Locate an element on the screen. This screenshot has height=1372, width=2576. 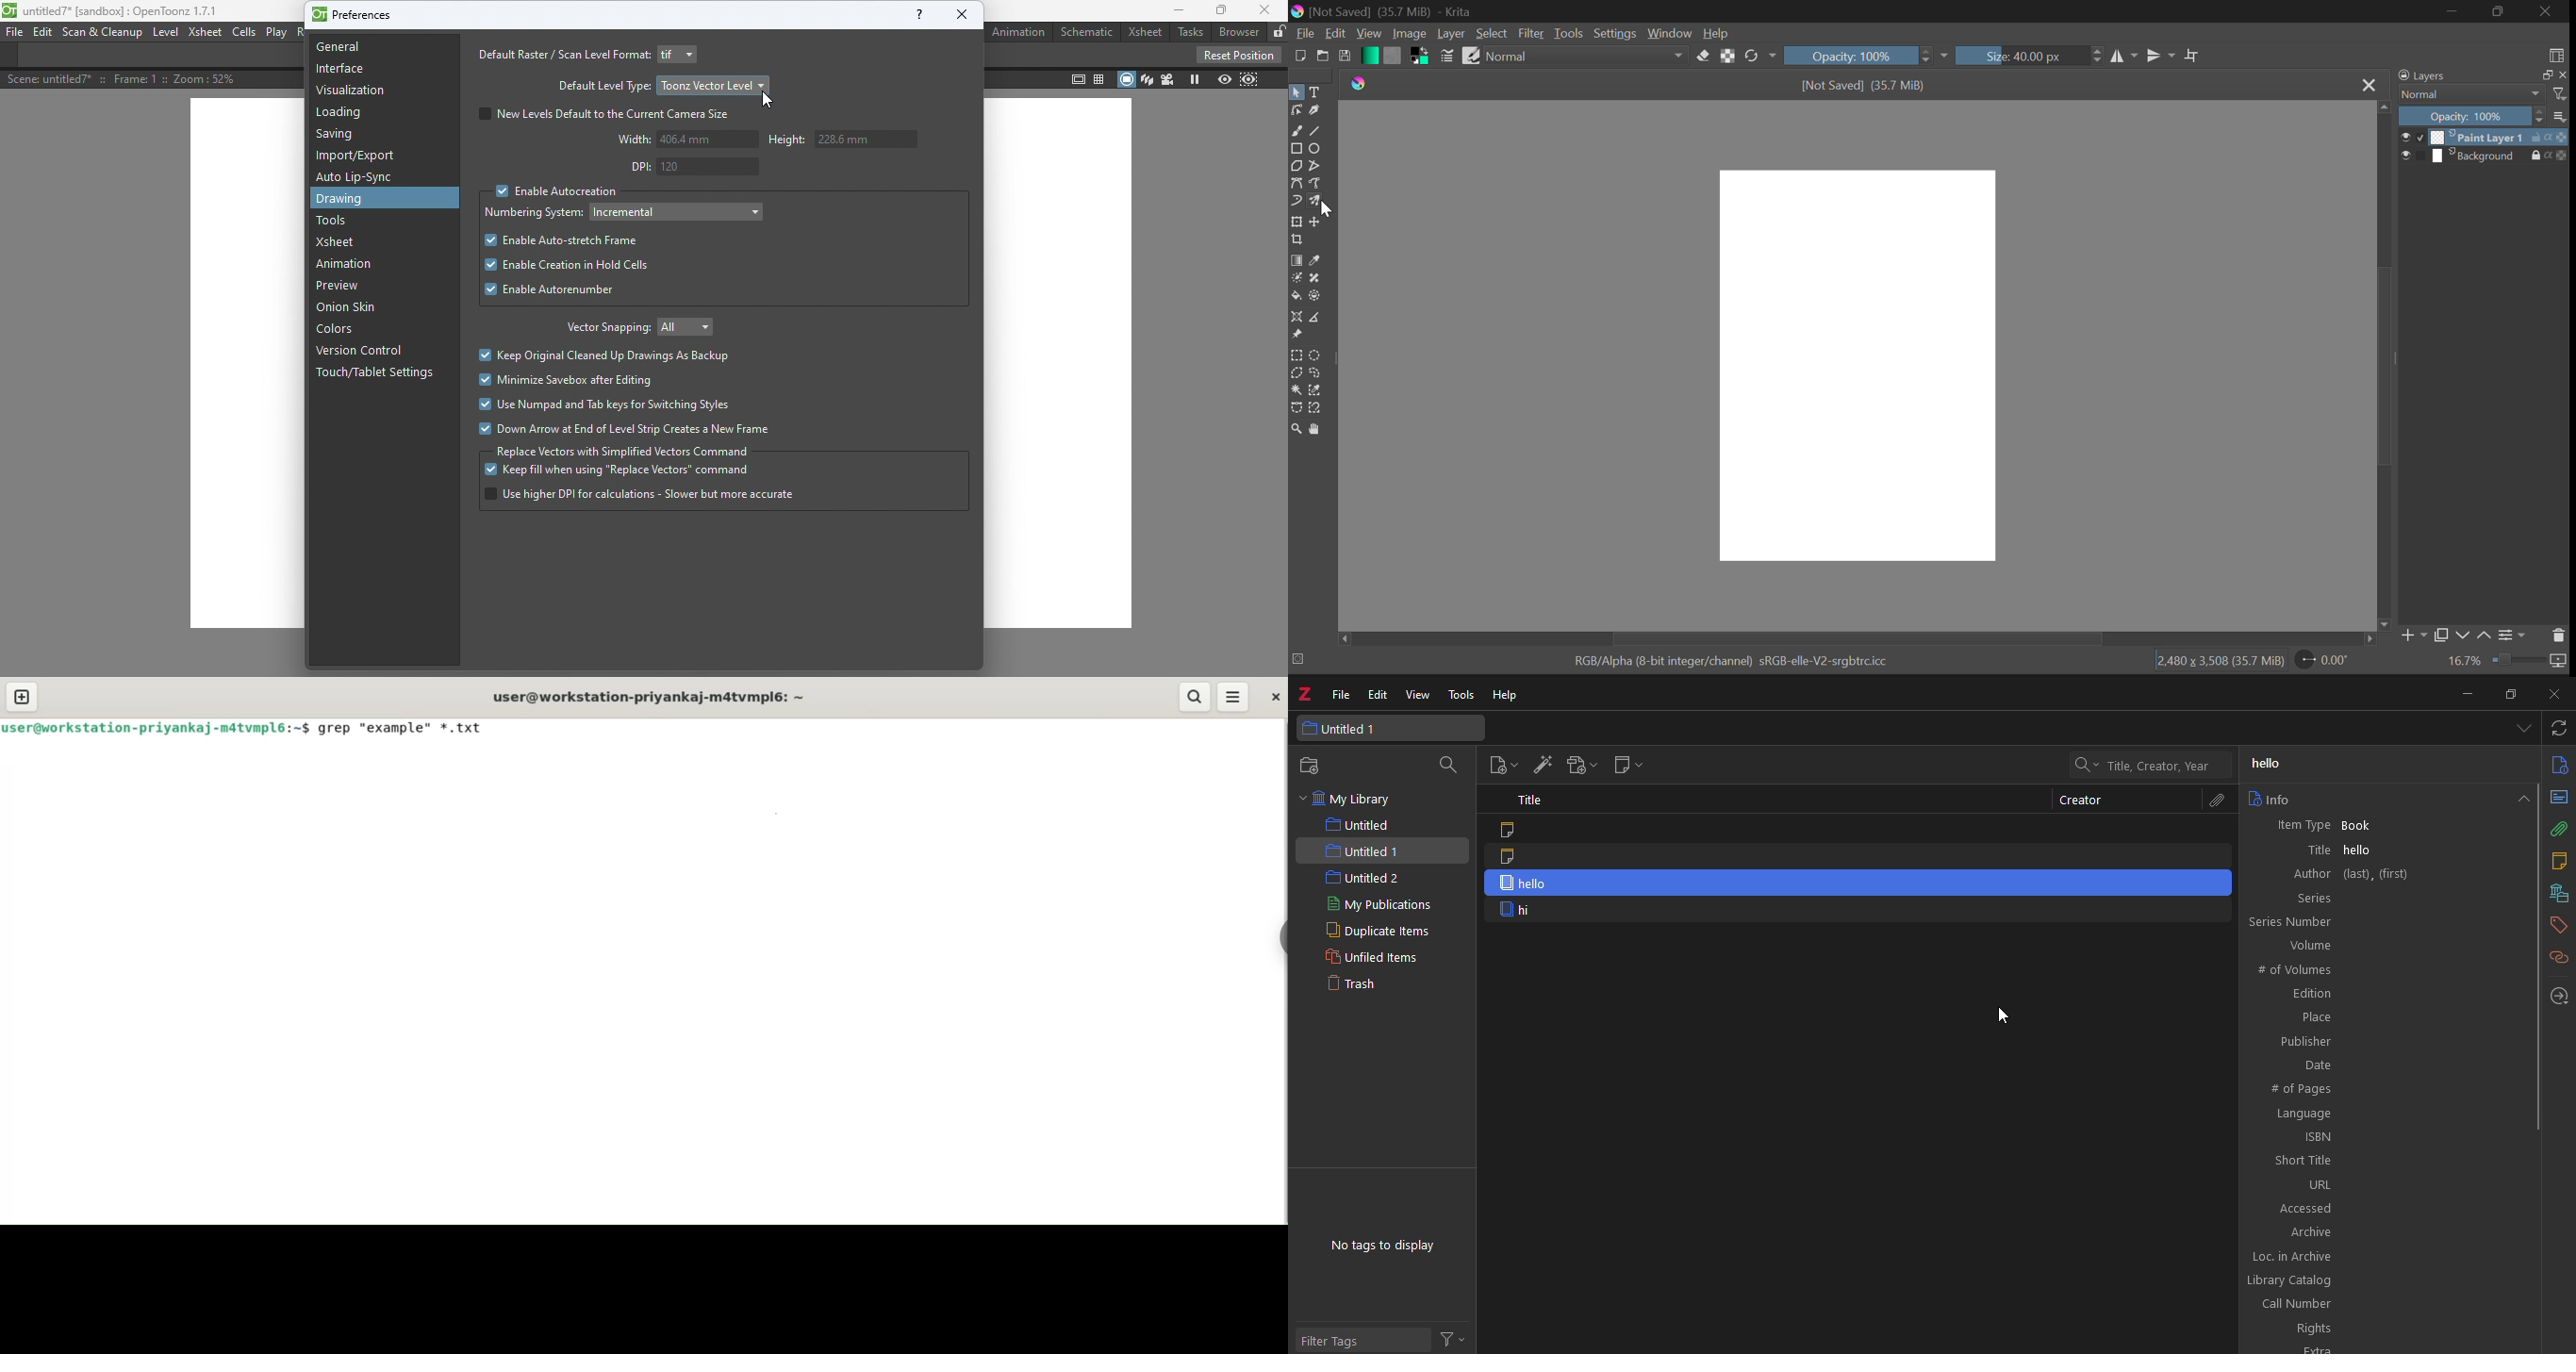
no tags is located at coordinates (1381, 1246).